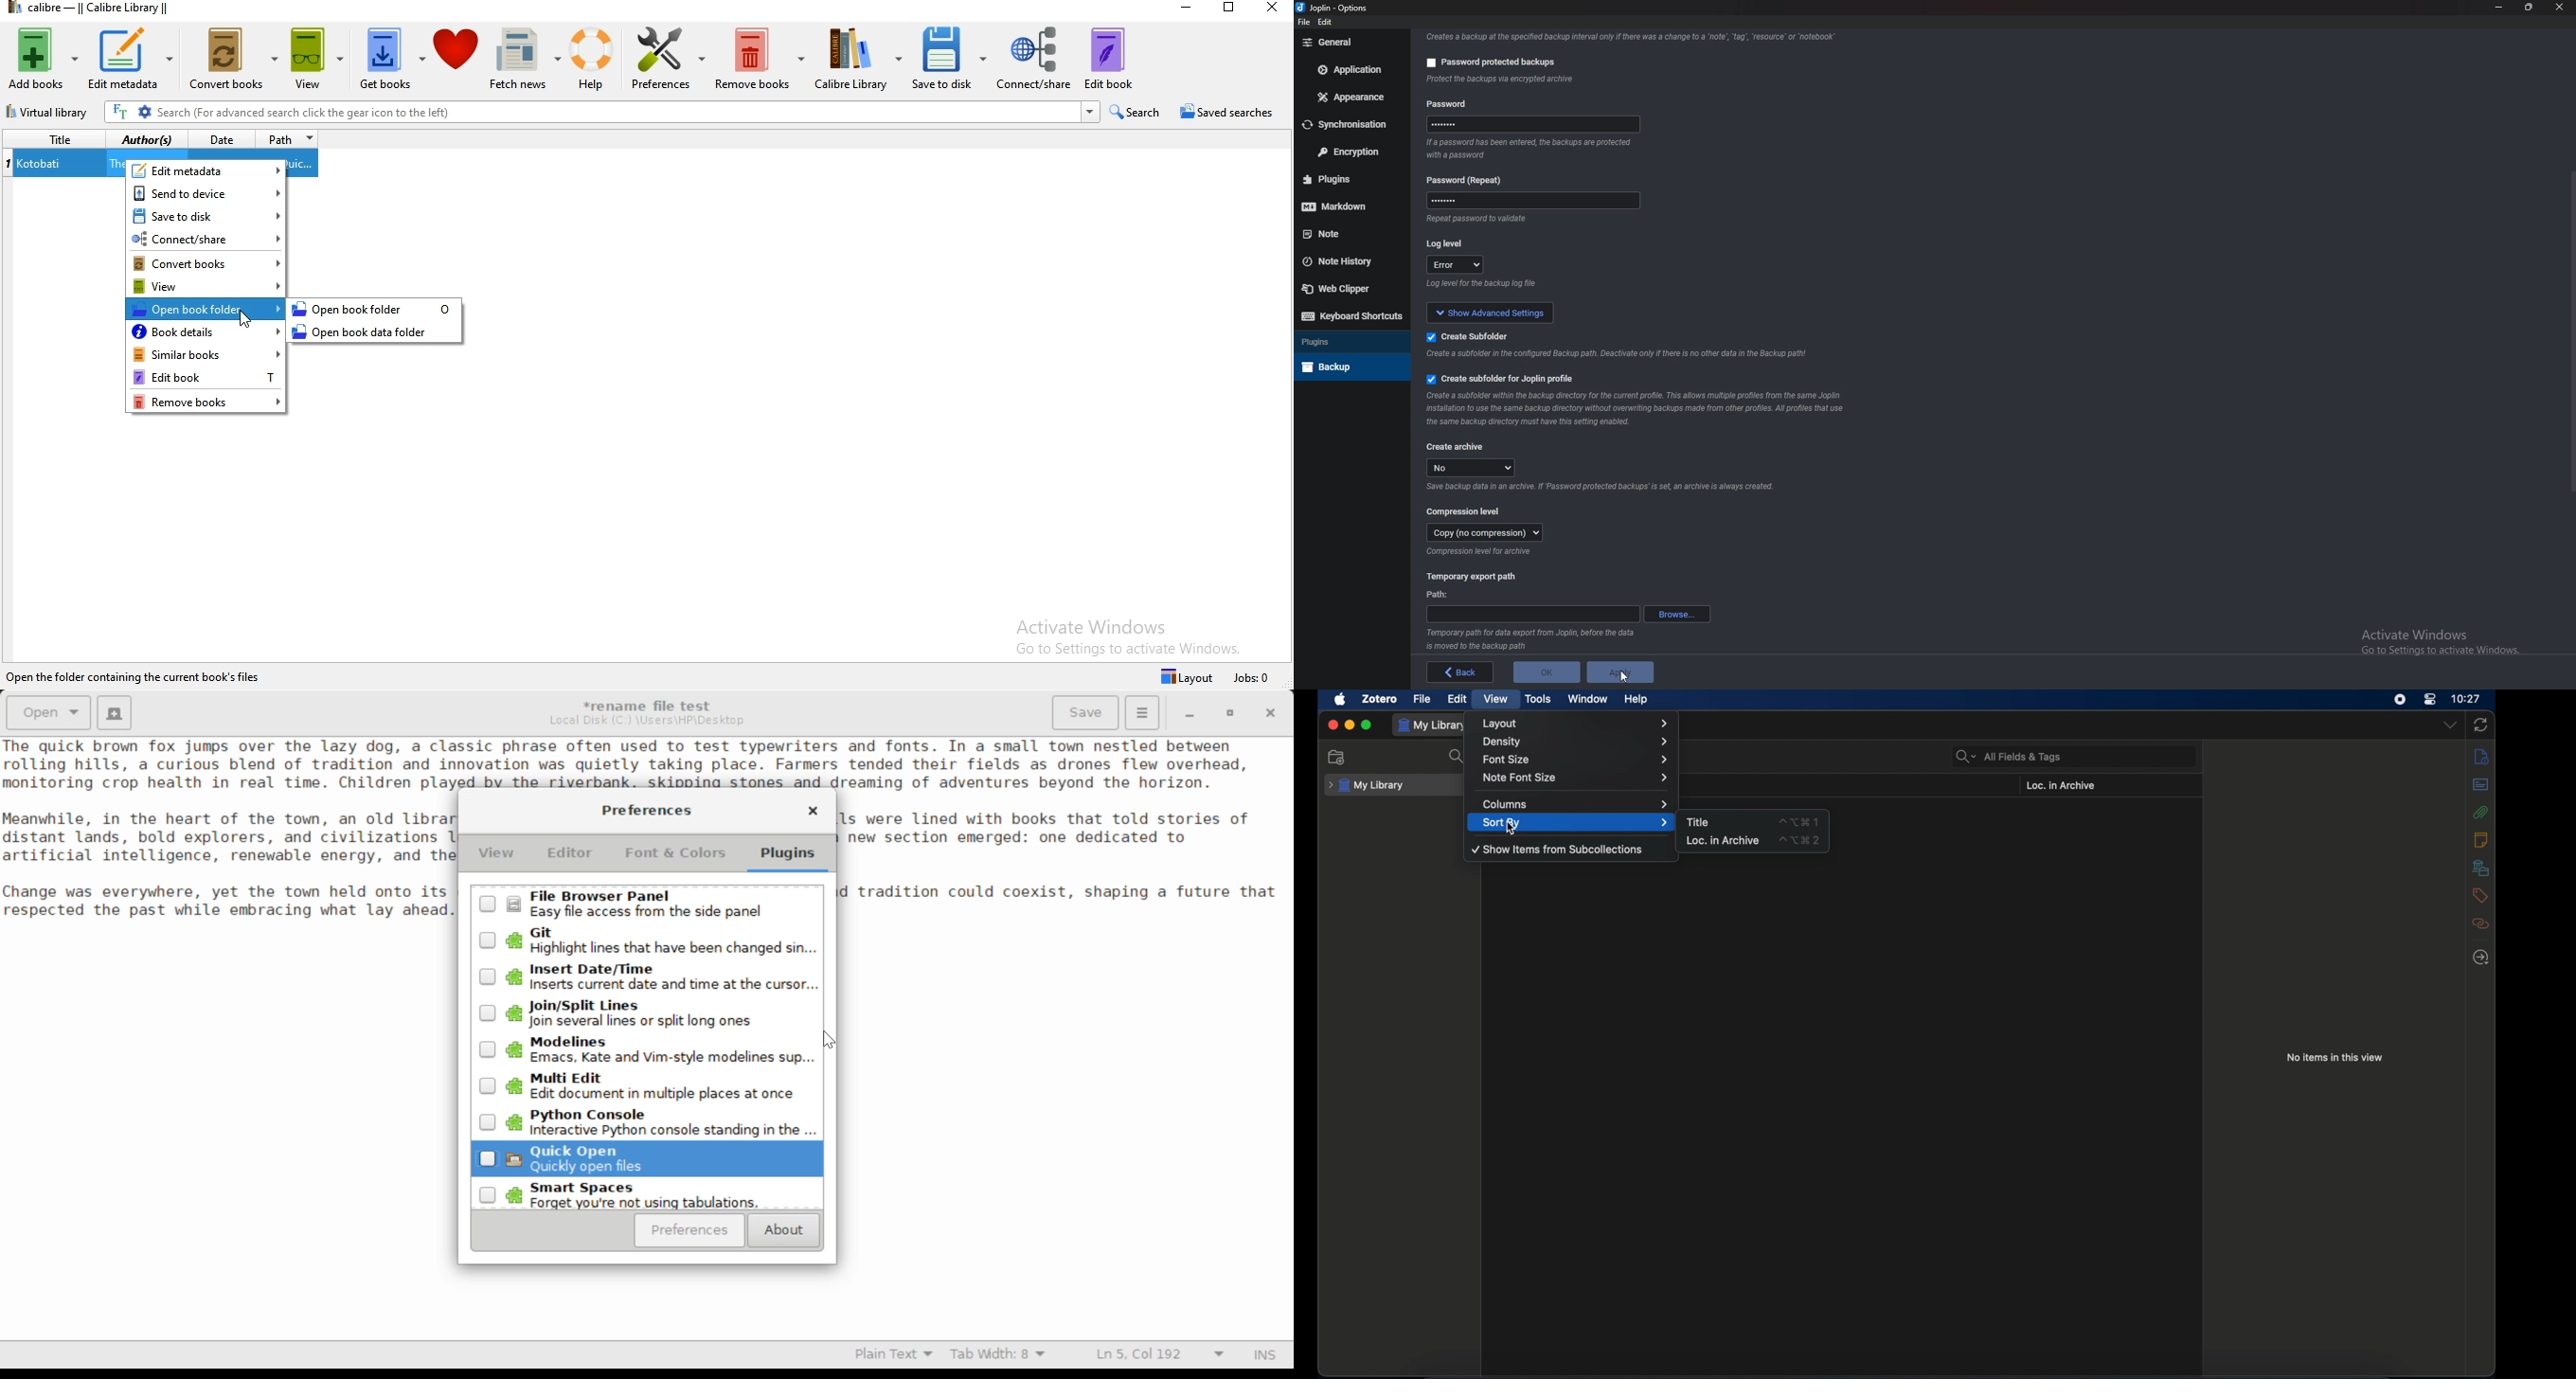  I want to click on window, so click(1589, 699).